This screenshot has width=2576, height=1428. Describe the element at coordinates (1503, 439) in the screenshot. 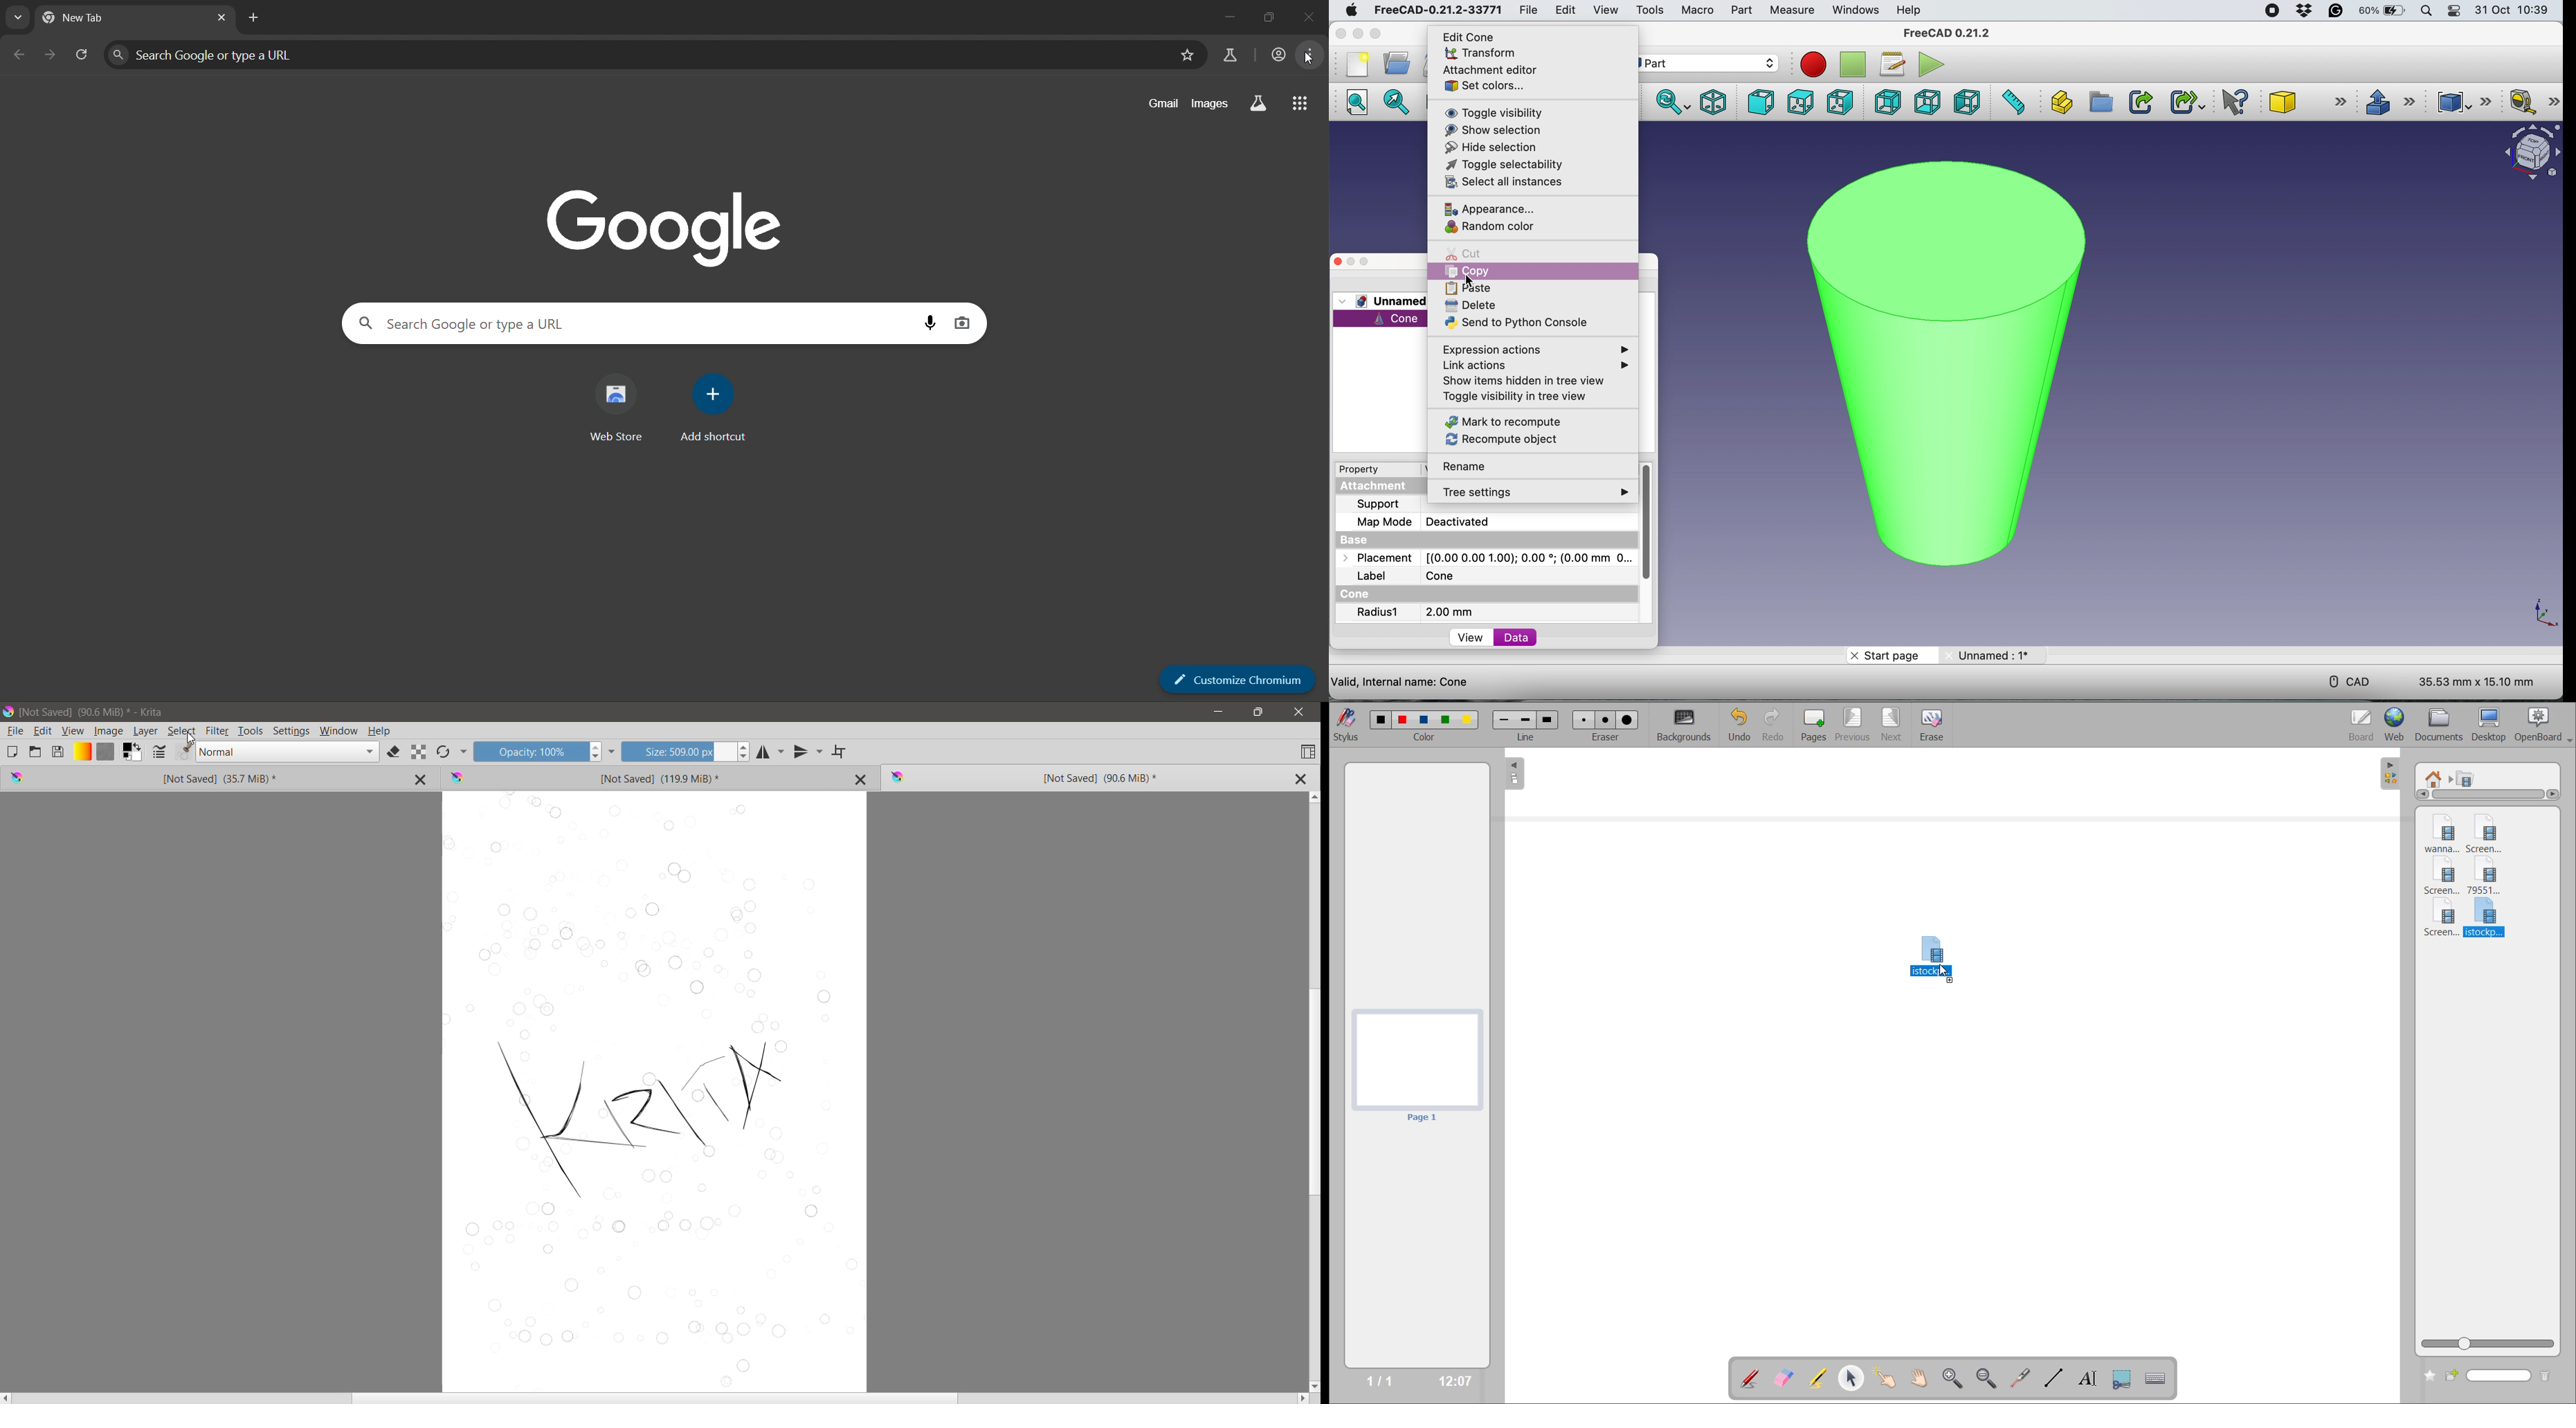

I see `recompute object` at that location.